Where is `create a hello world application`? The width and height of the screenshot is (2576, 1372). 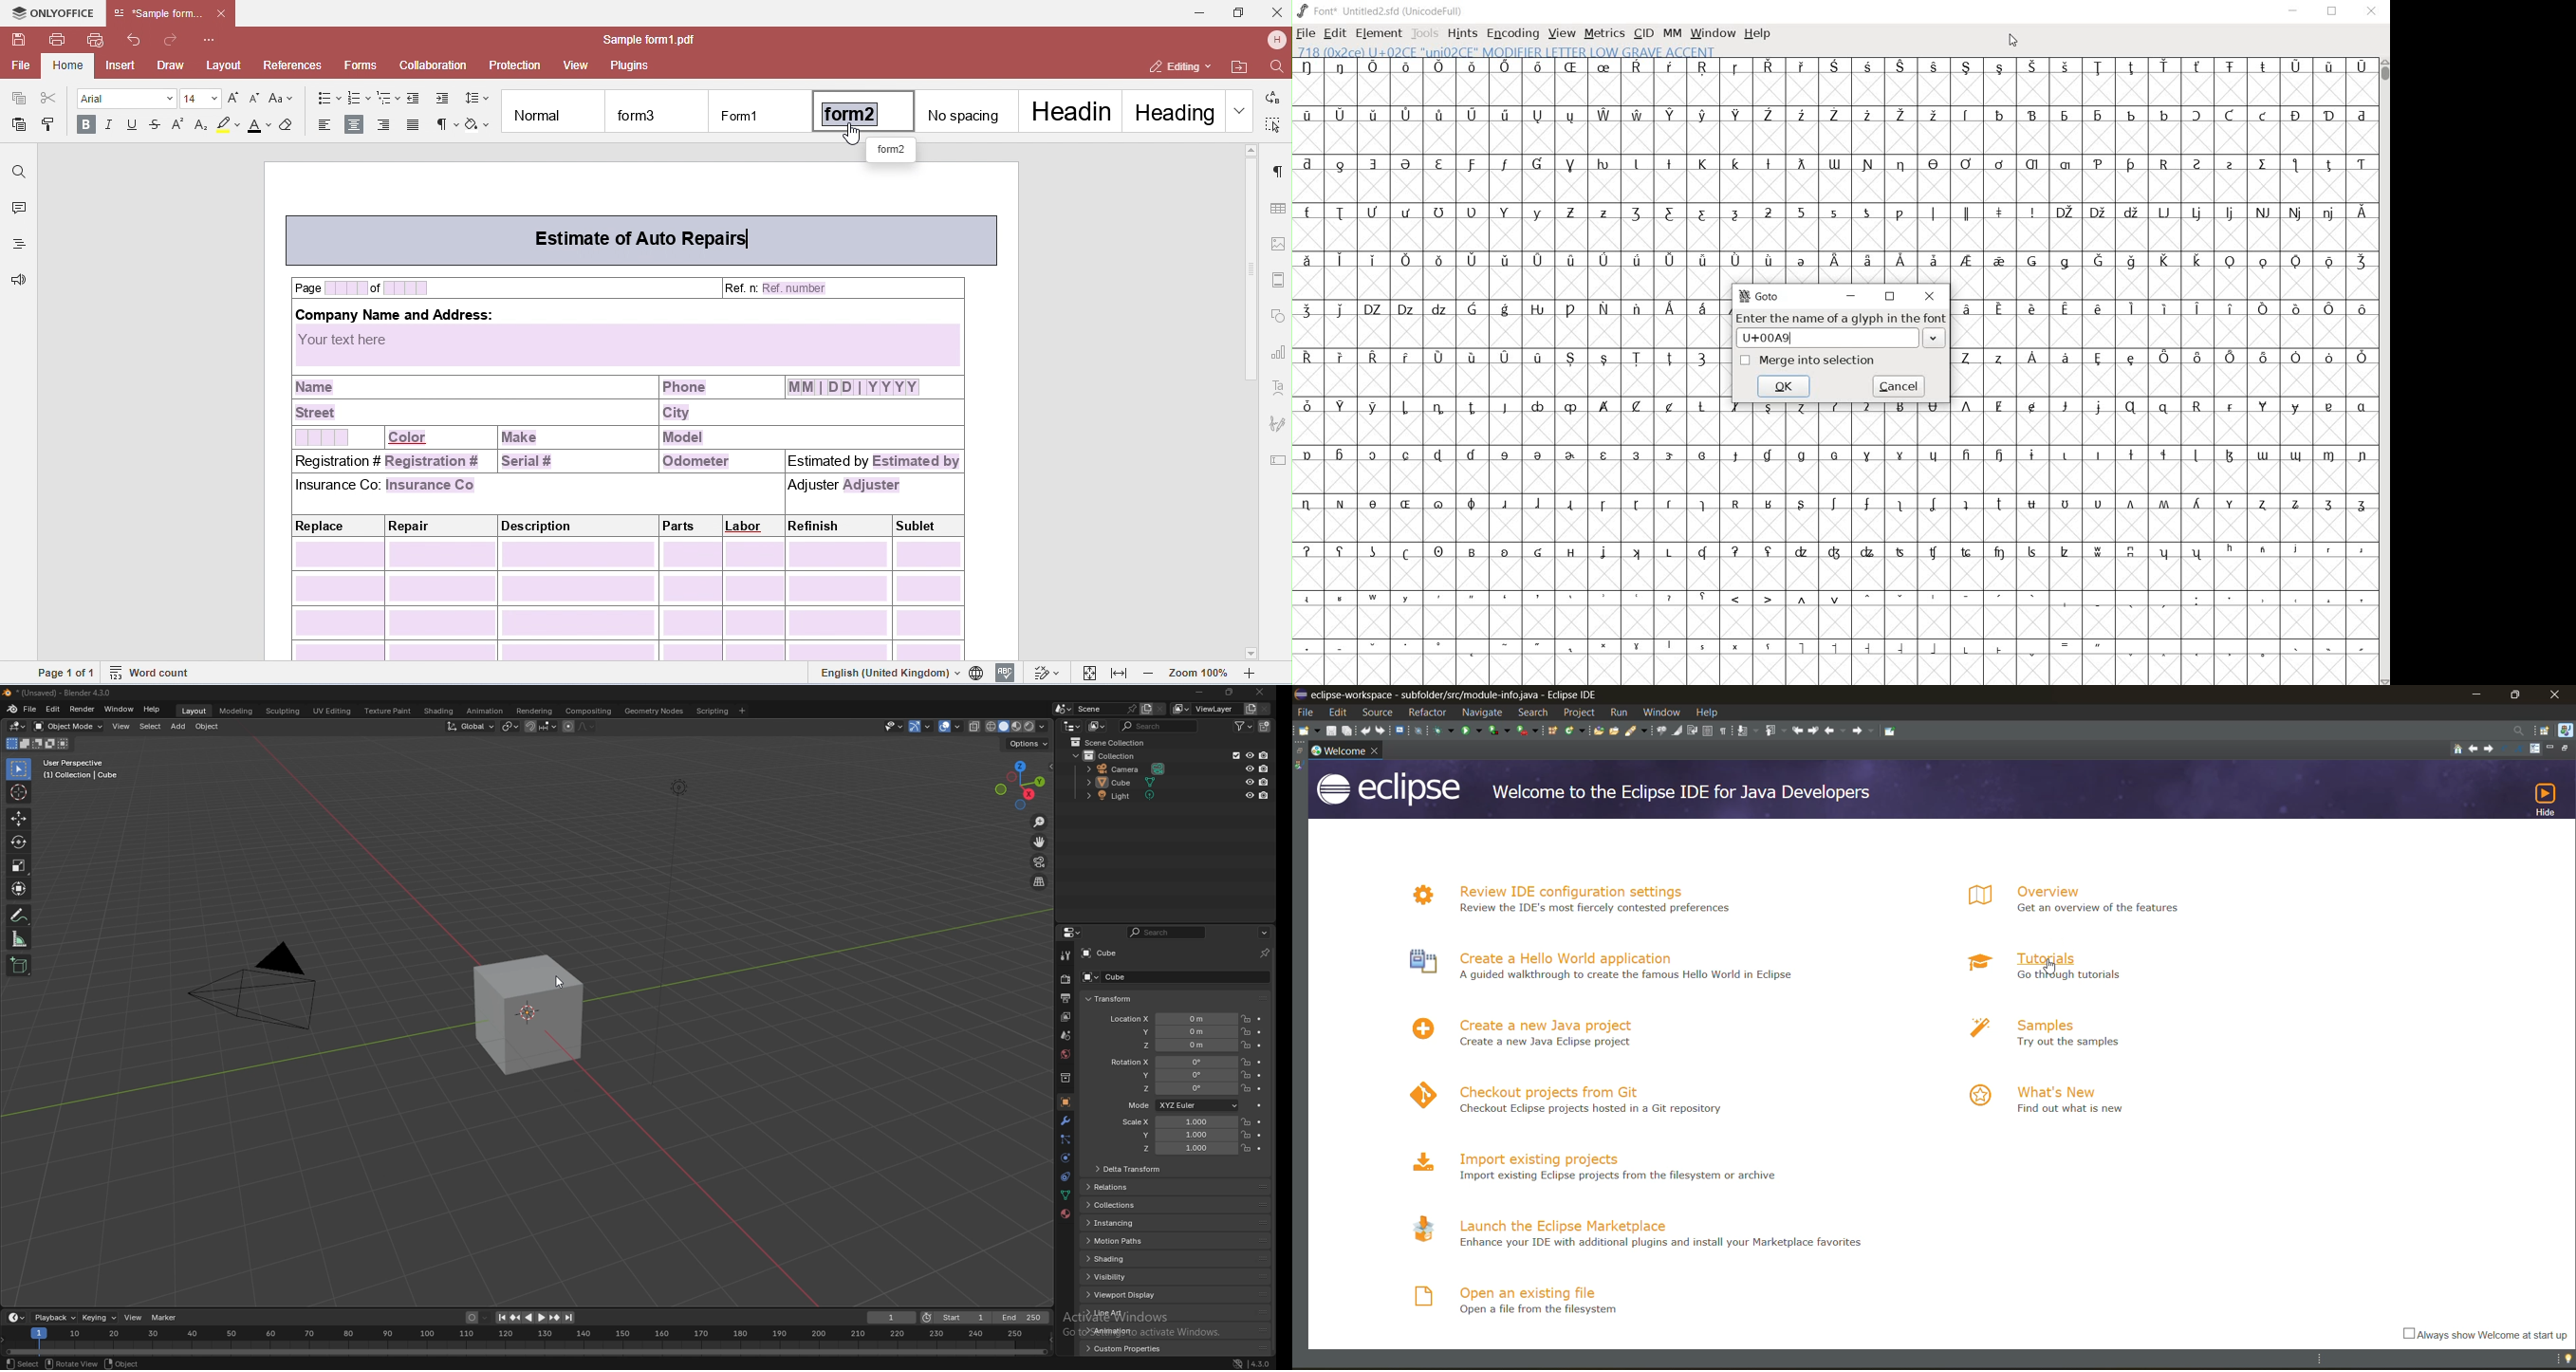 create a hello world application is located at coordinates (1613, 969).